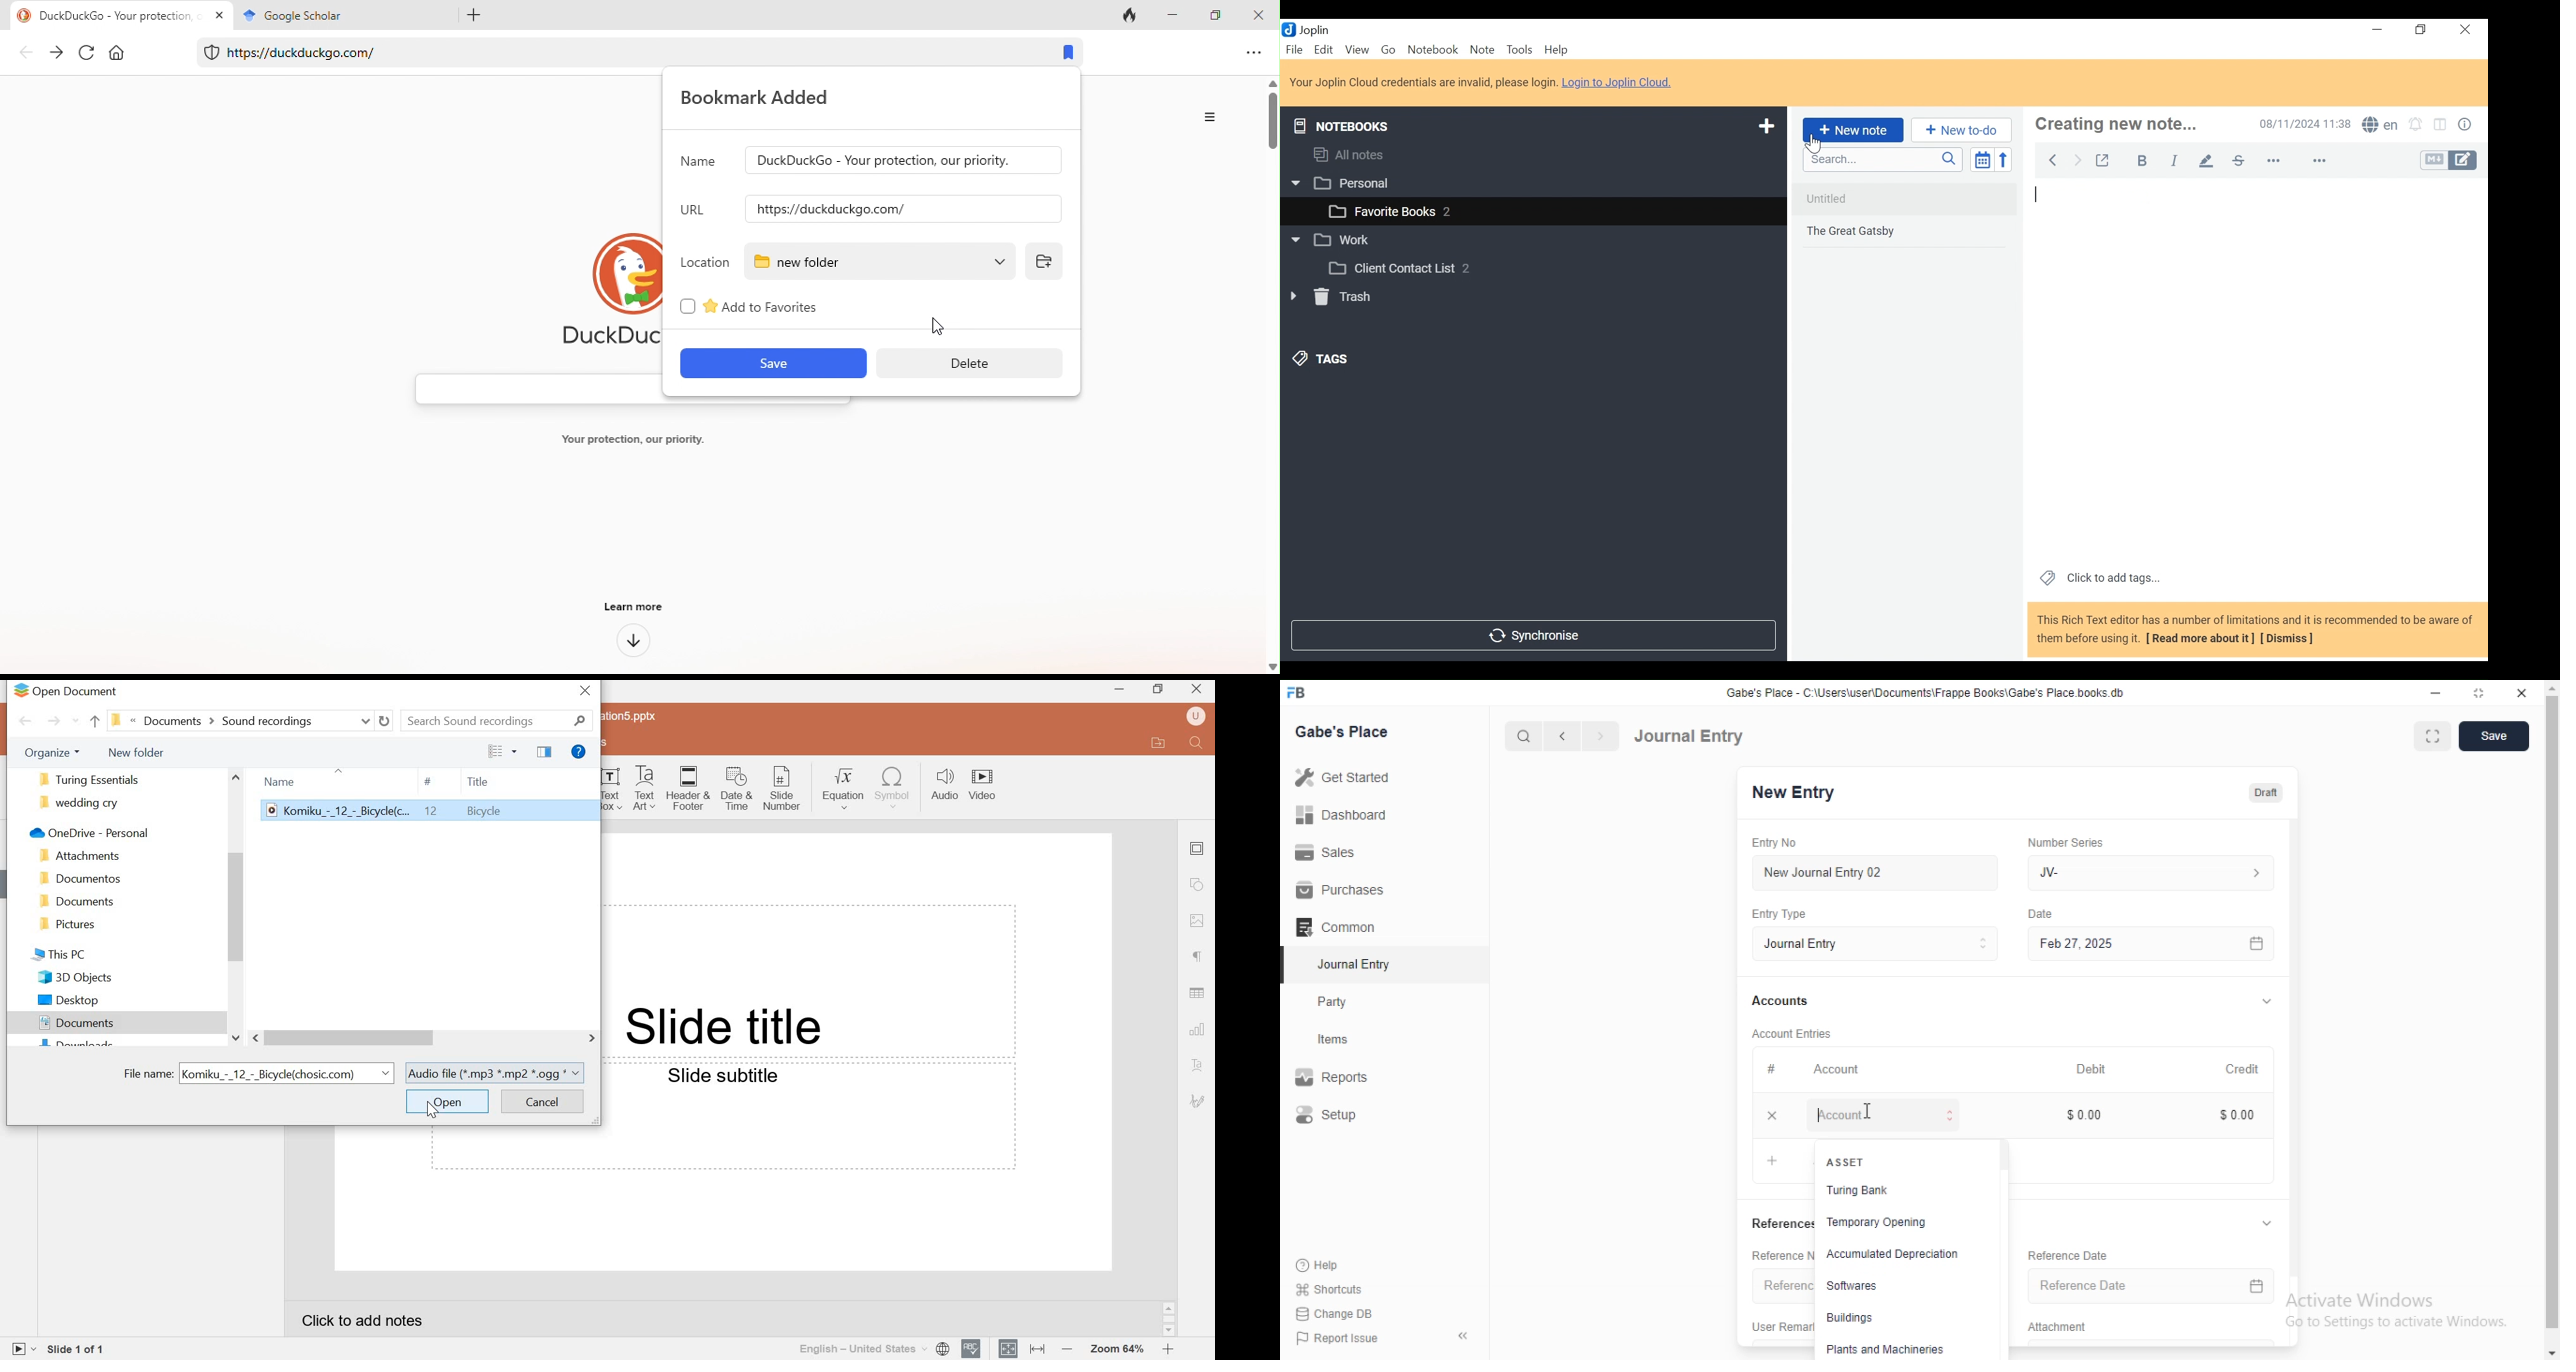  Describe the element at coordinates (2157, 872) in the screenshot. I see `IV-` at that location.